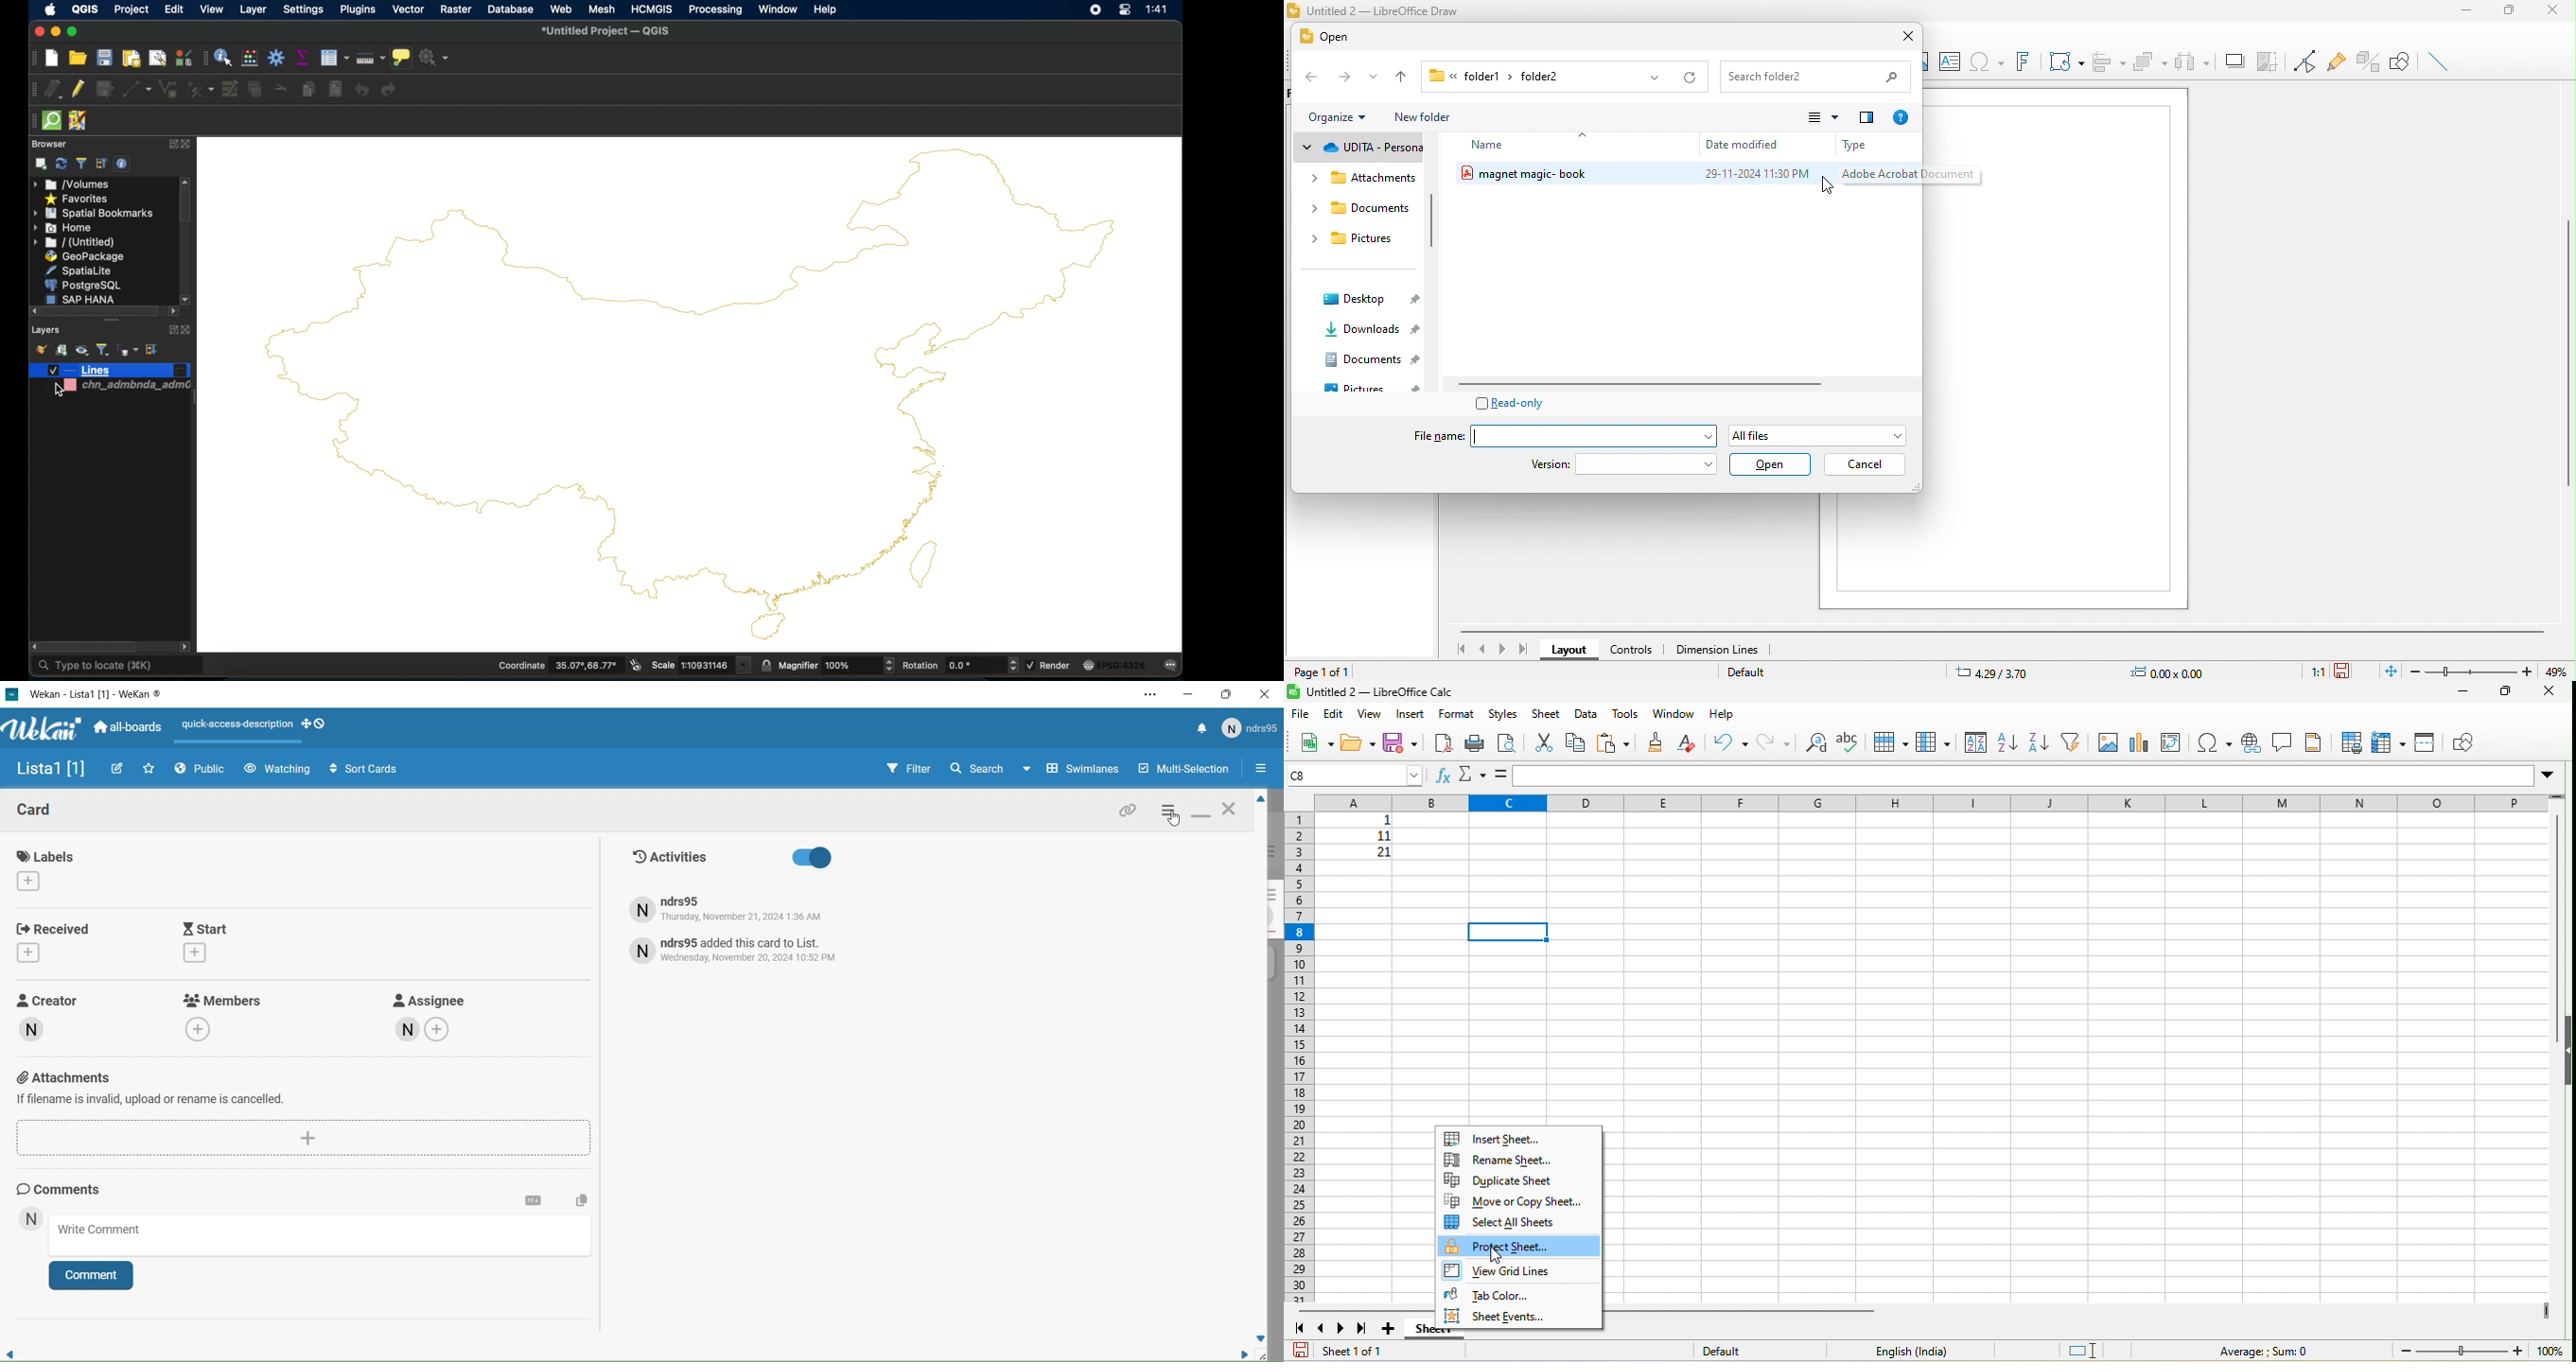 The width and height of the screenshot is (2576, 1372). Describe the element at coordinates (389, 90) in the screenshot. I see `redo` at that location.